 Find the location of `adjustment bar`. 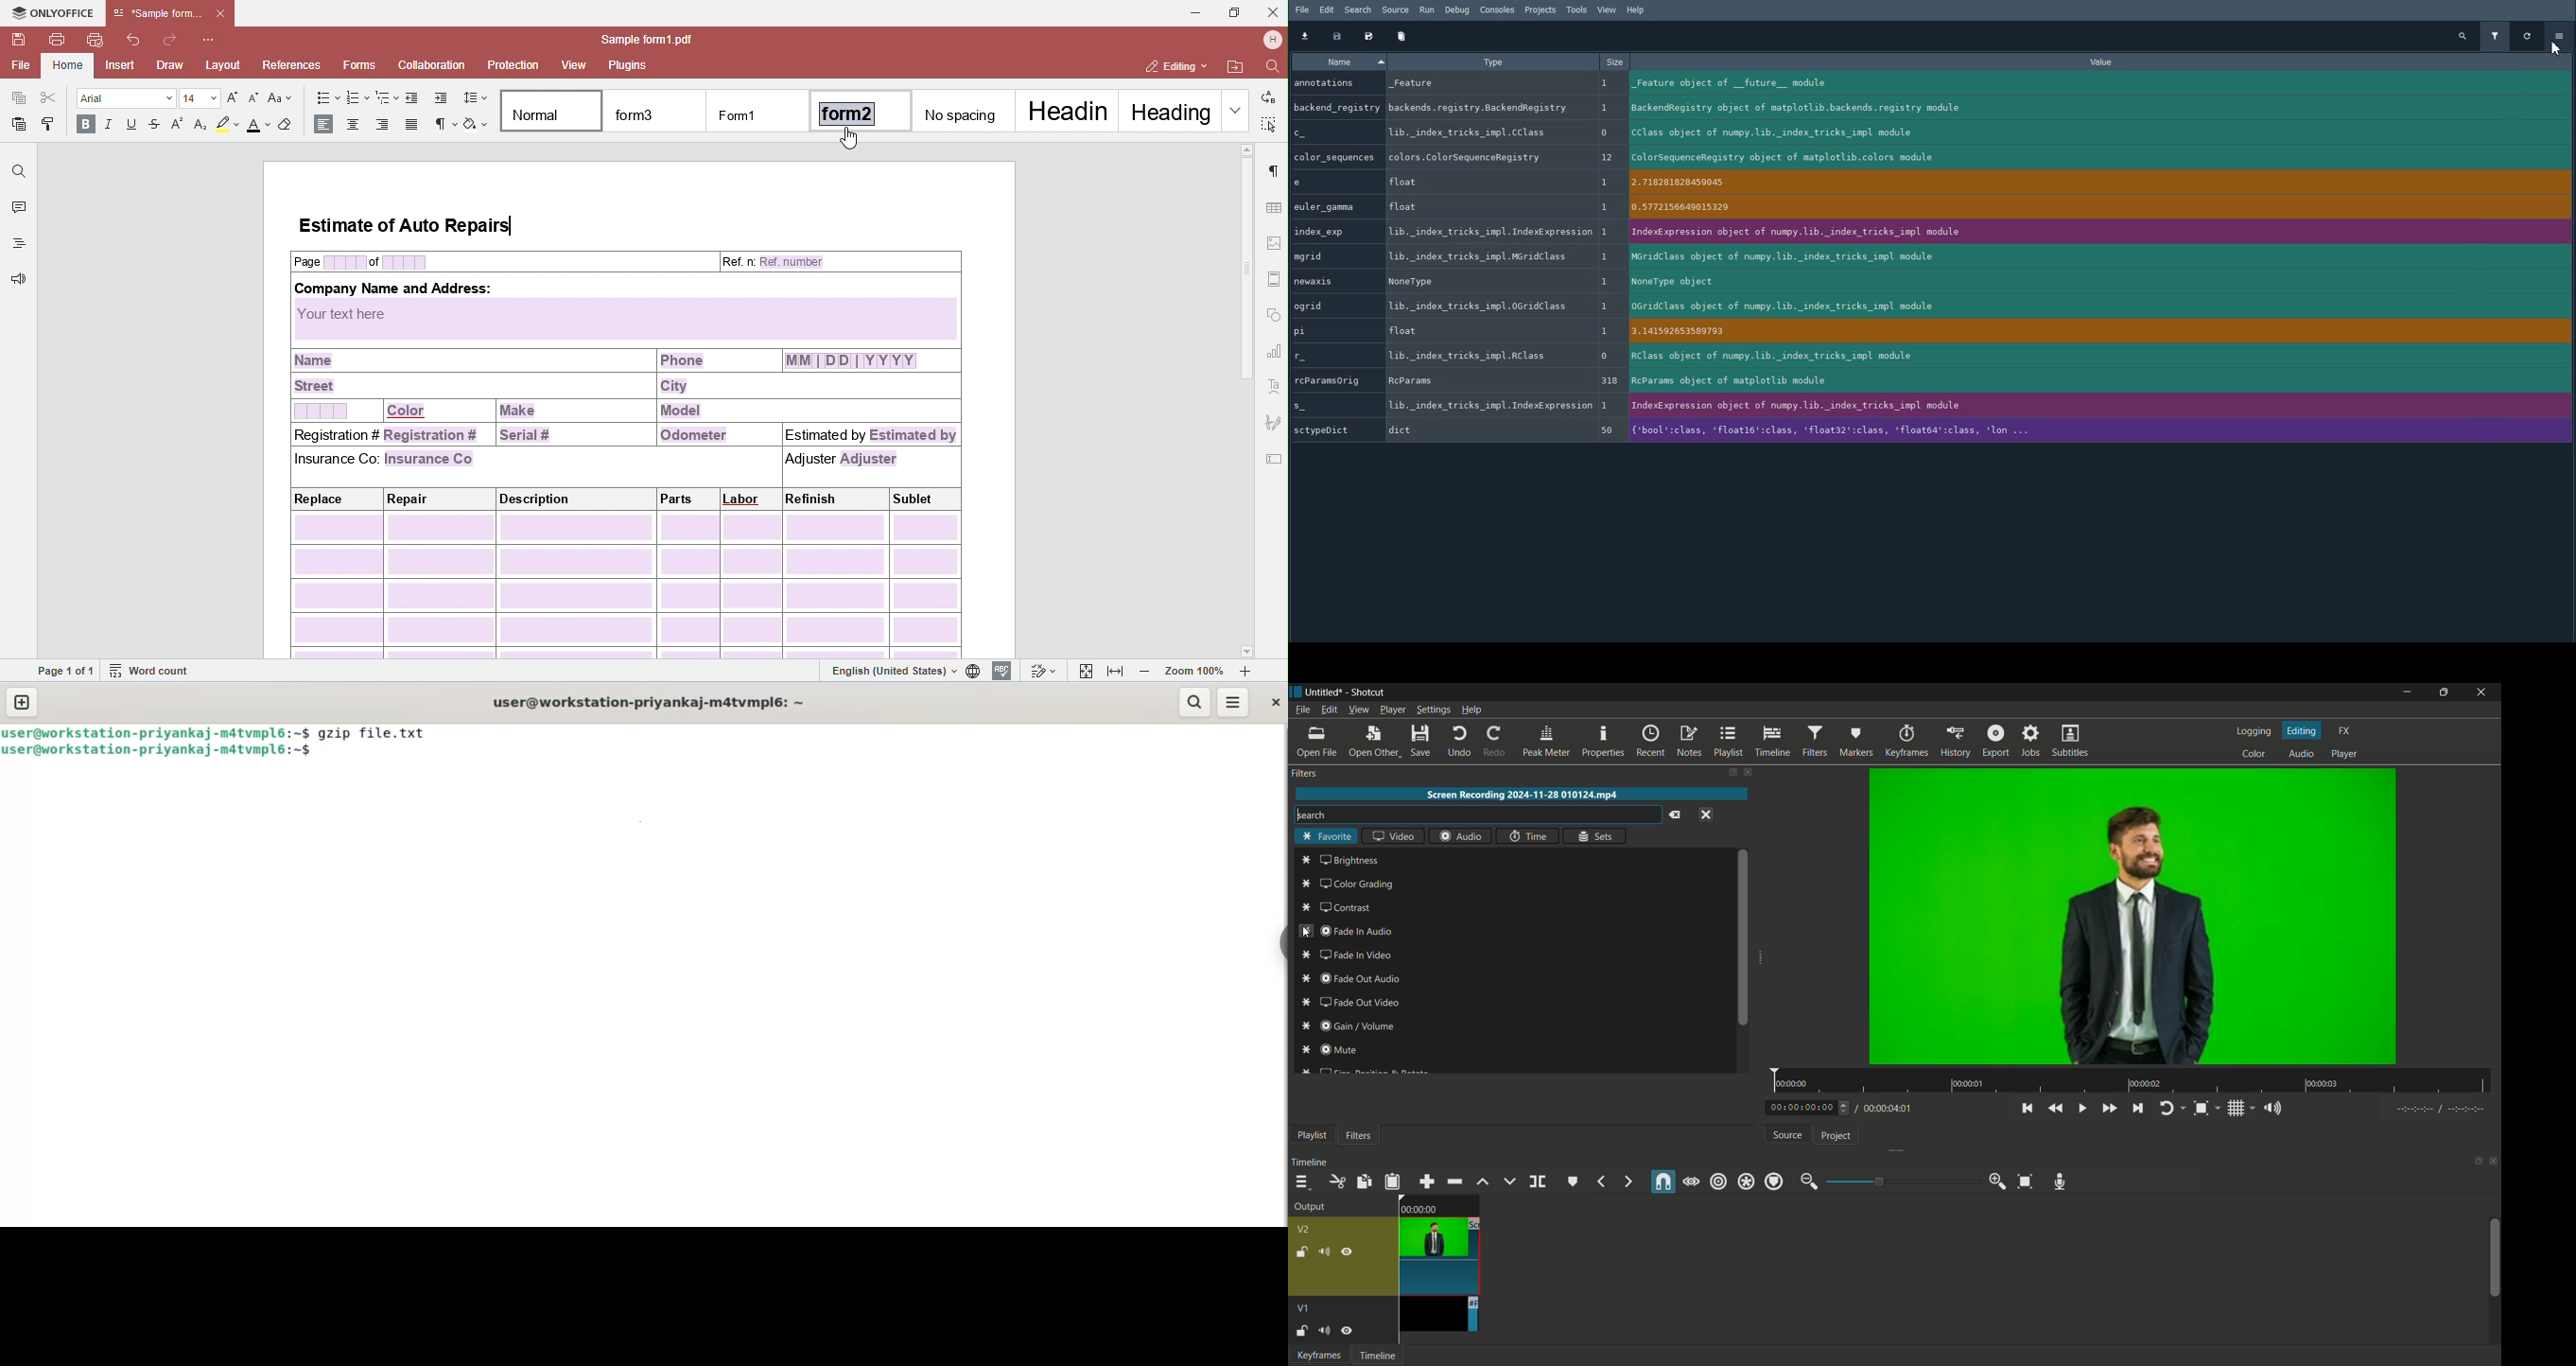

adjustment bar is located at coordinates (1901, 1181).